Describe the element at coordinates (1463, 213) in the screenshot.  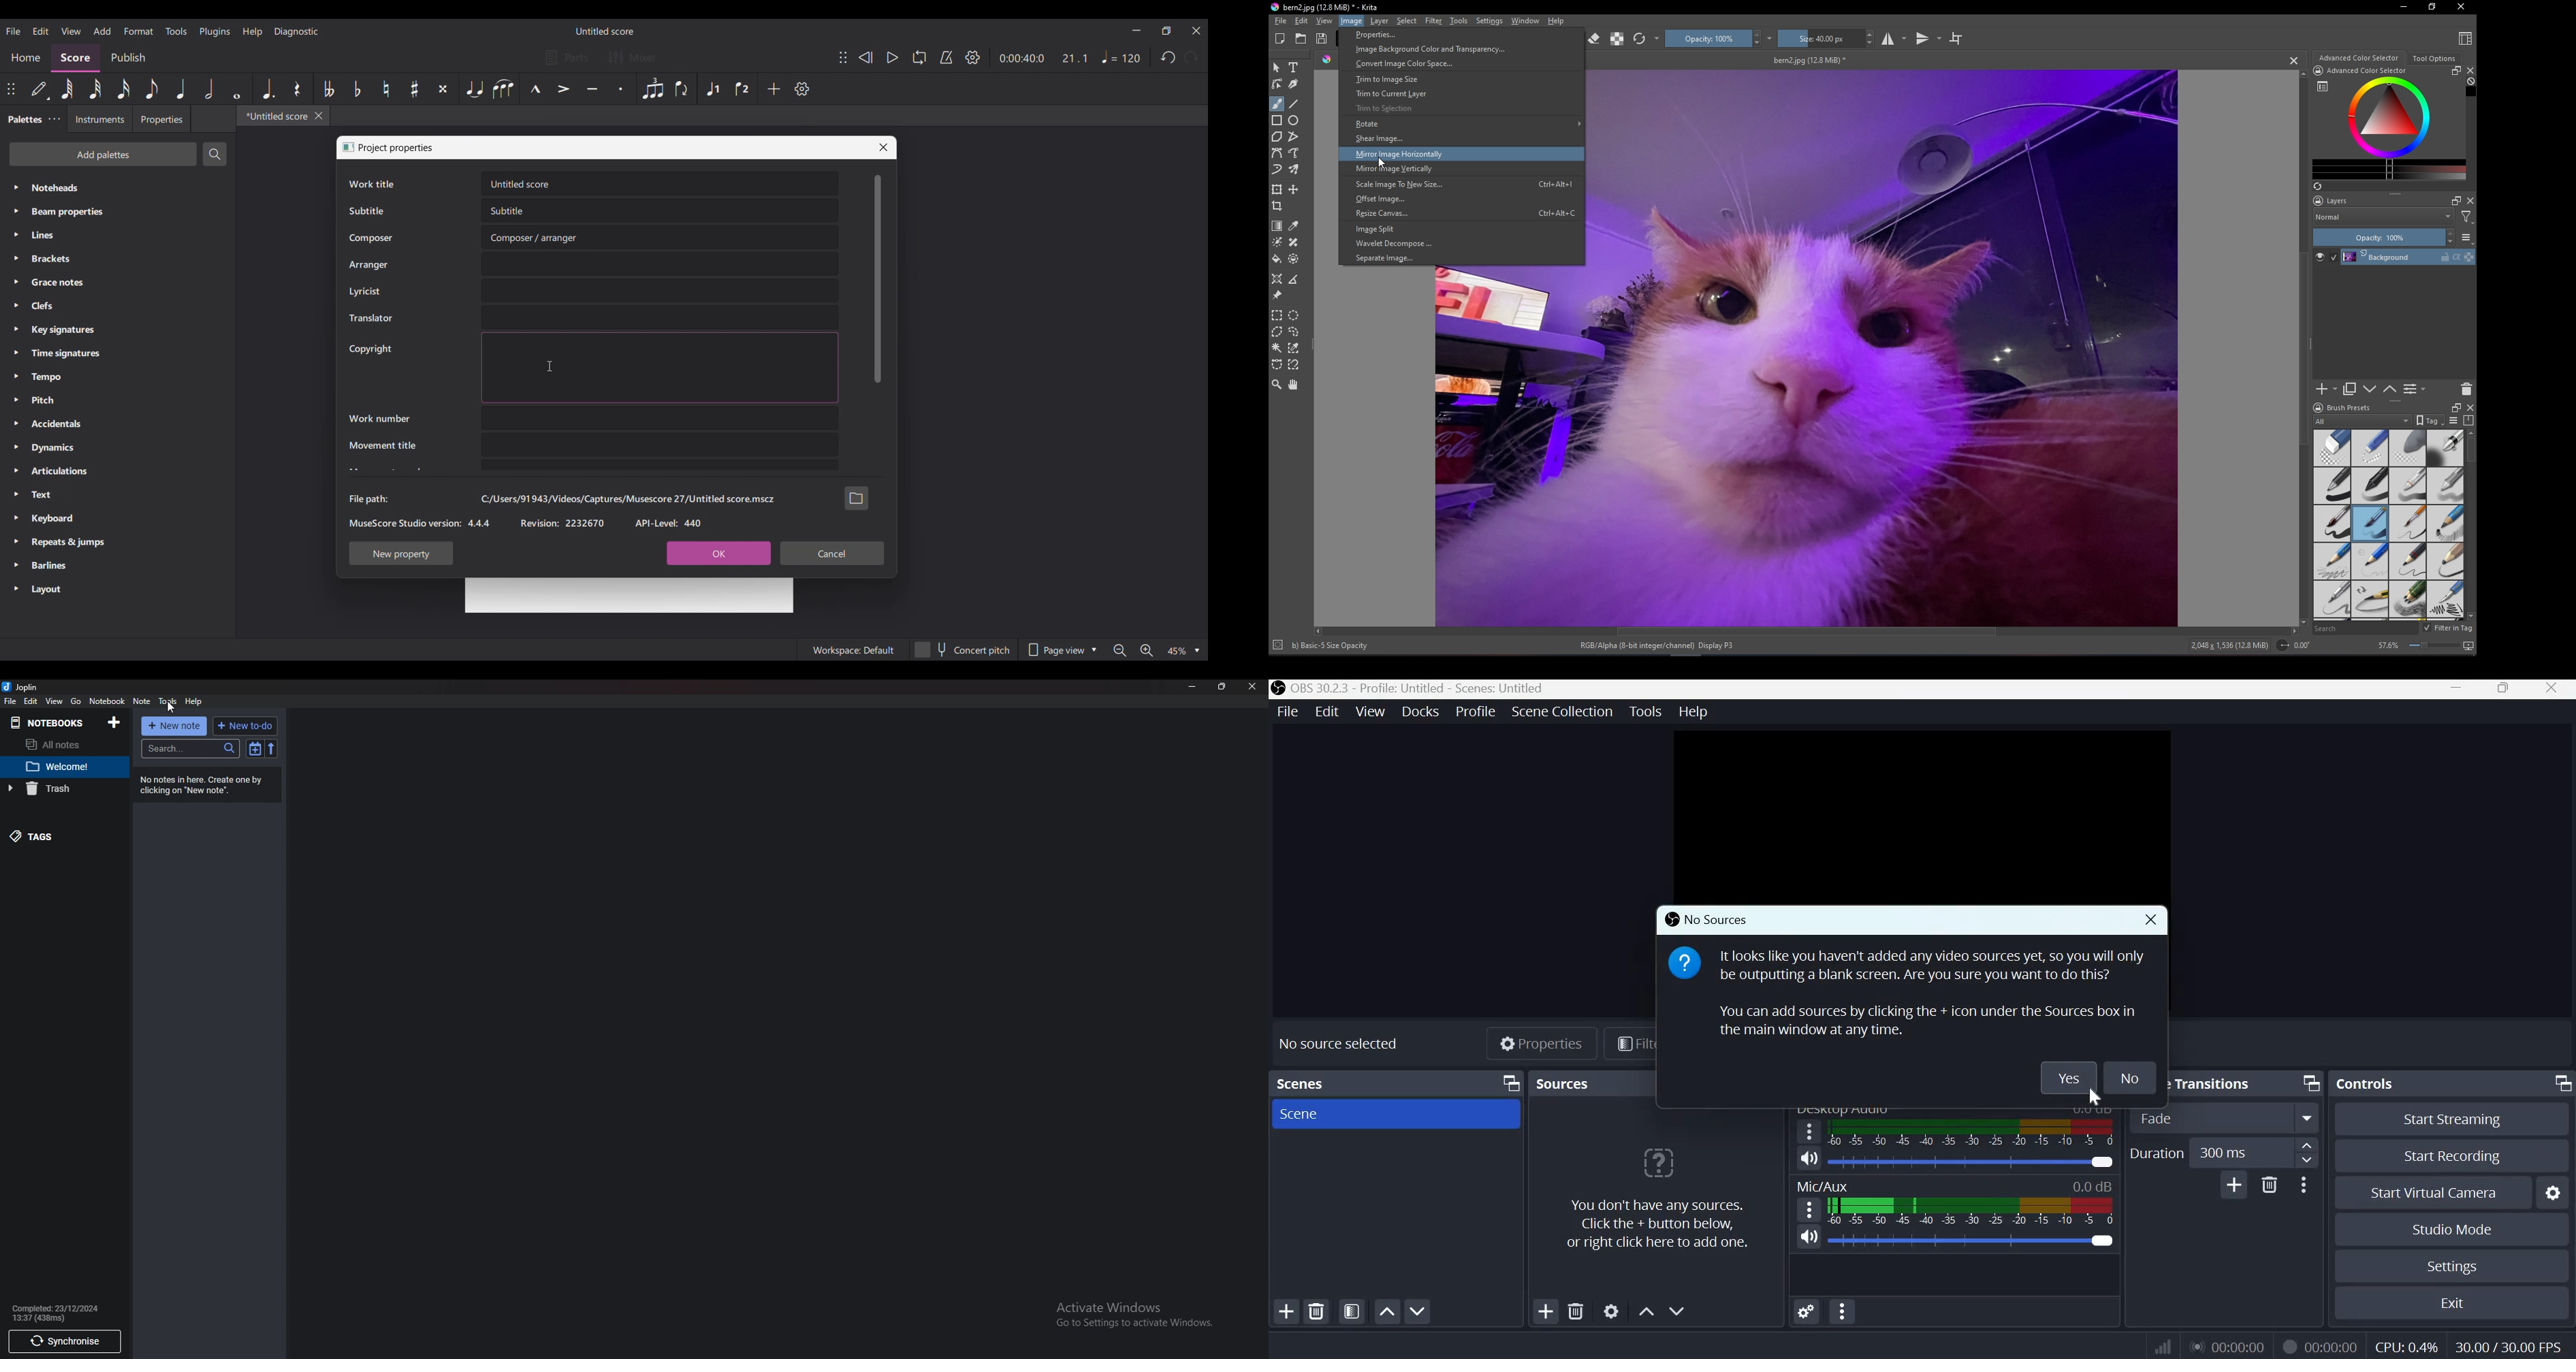
I see `Resize canvas` at that location.